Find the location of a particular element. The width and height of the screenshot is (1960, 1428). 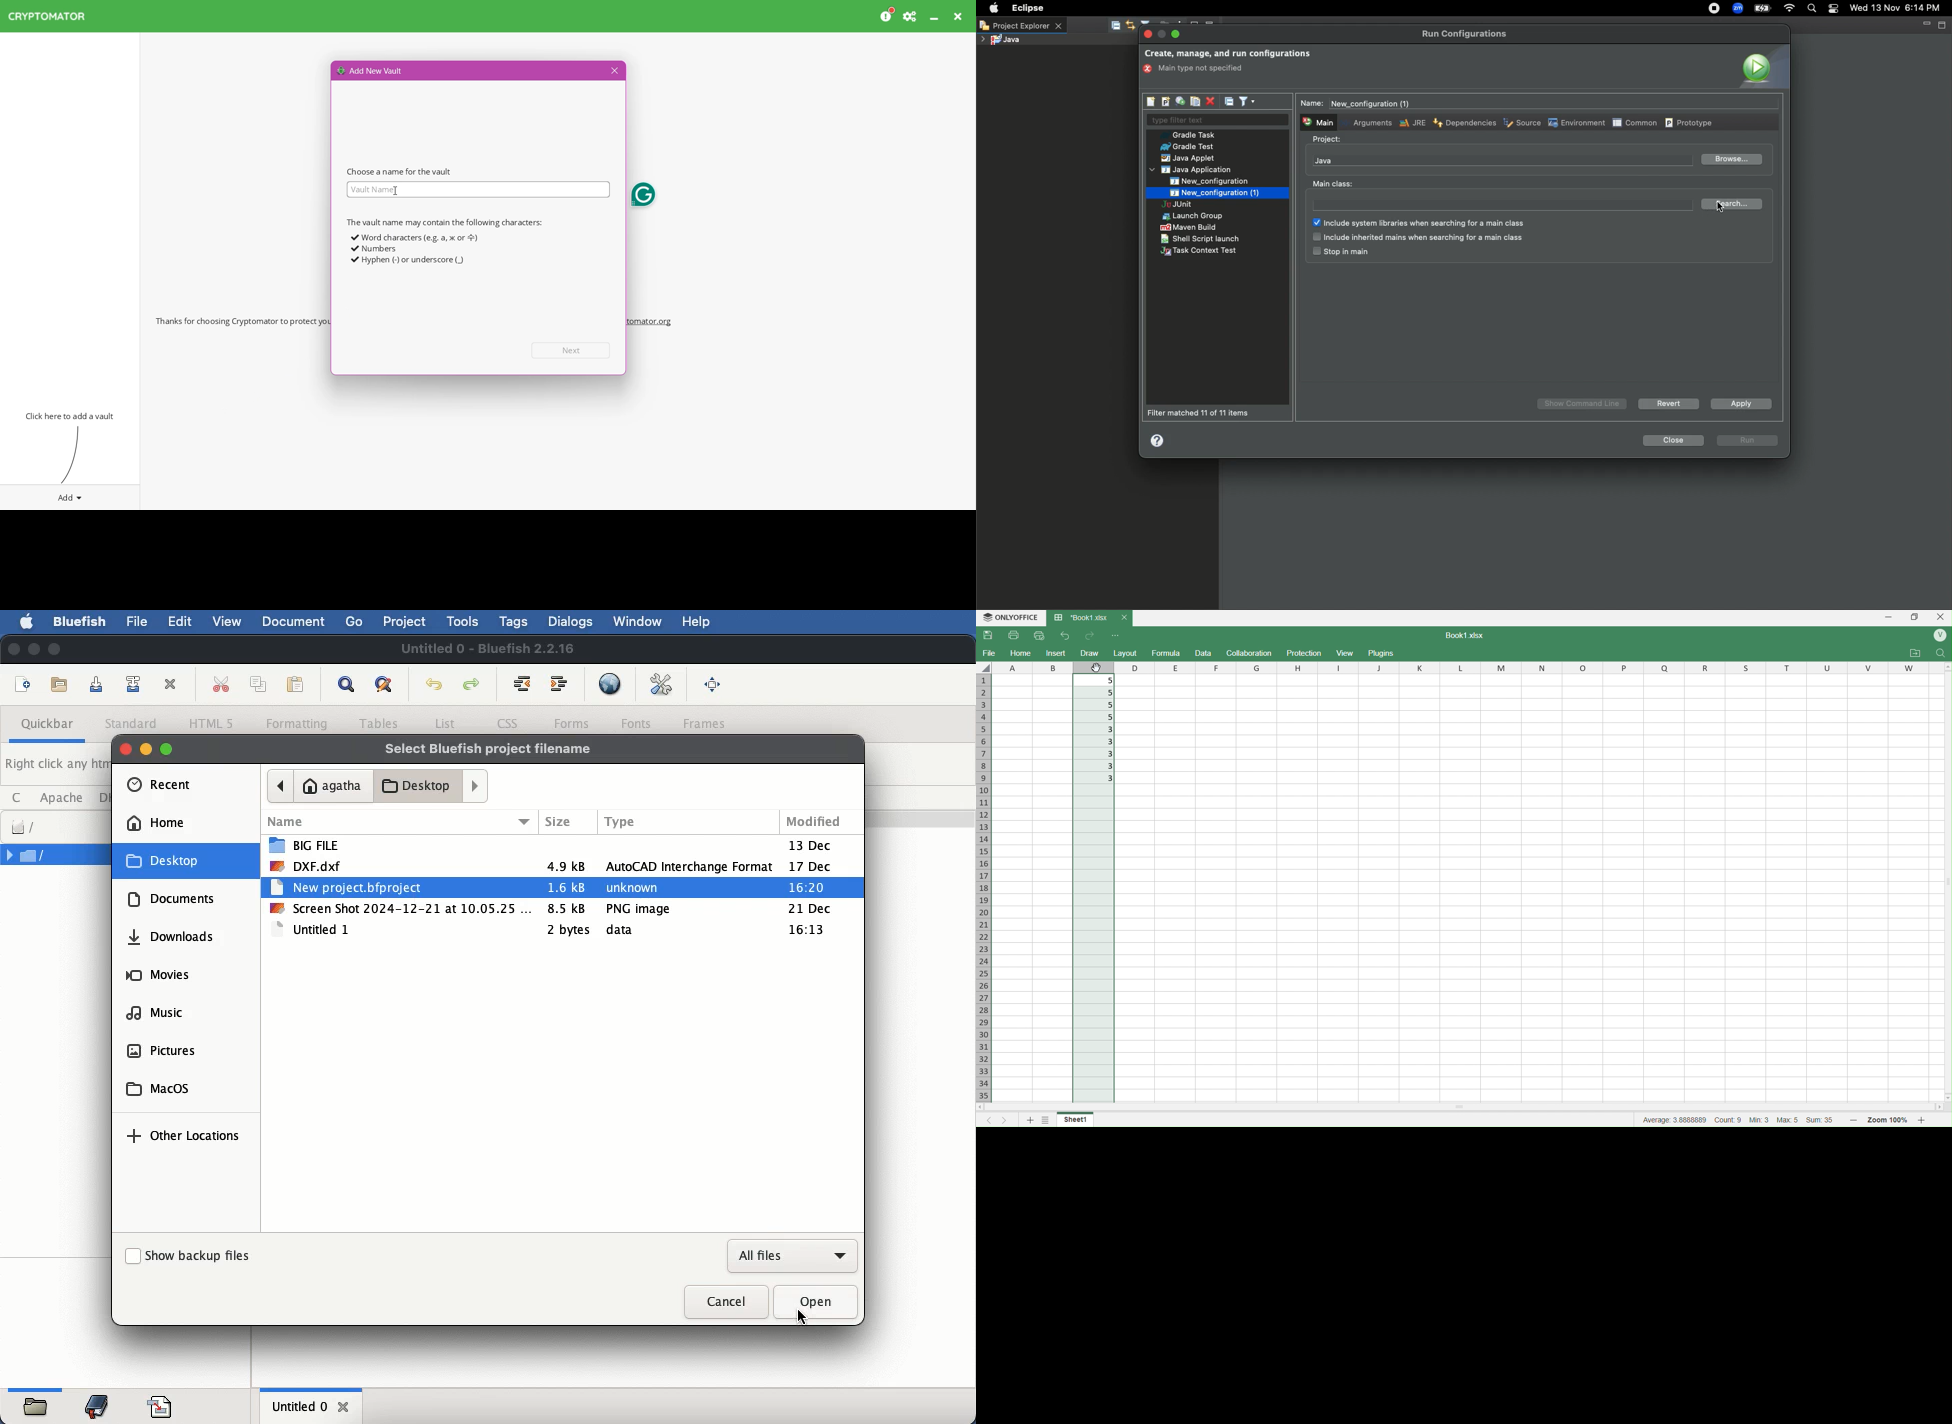

open file is located at coordinates (62, 685).